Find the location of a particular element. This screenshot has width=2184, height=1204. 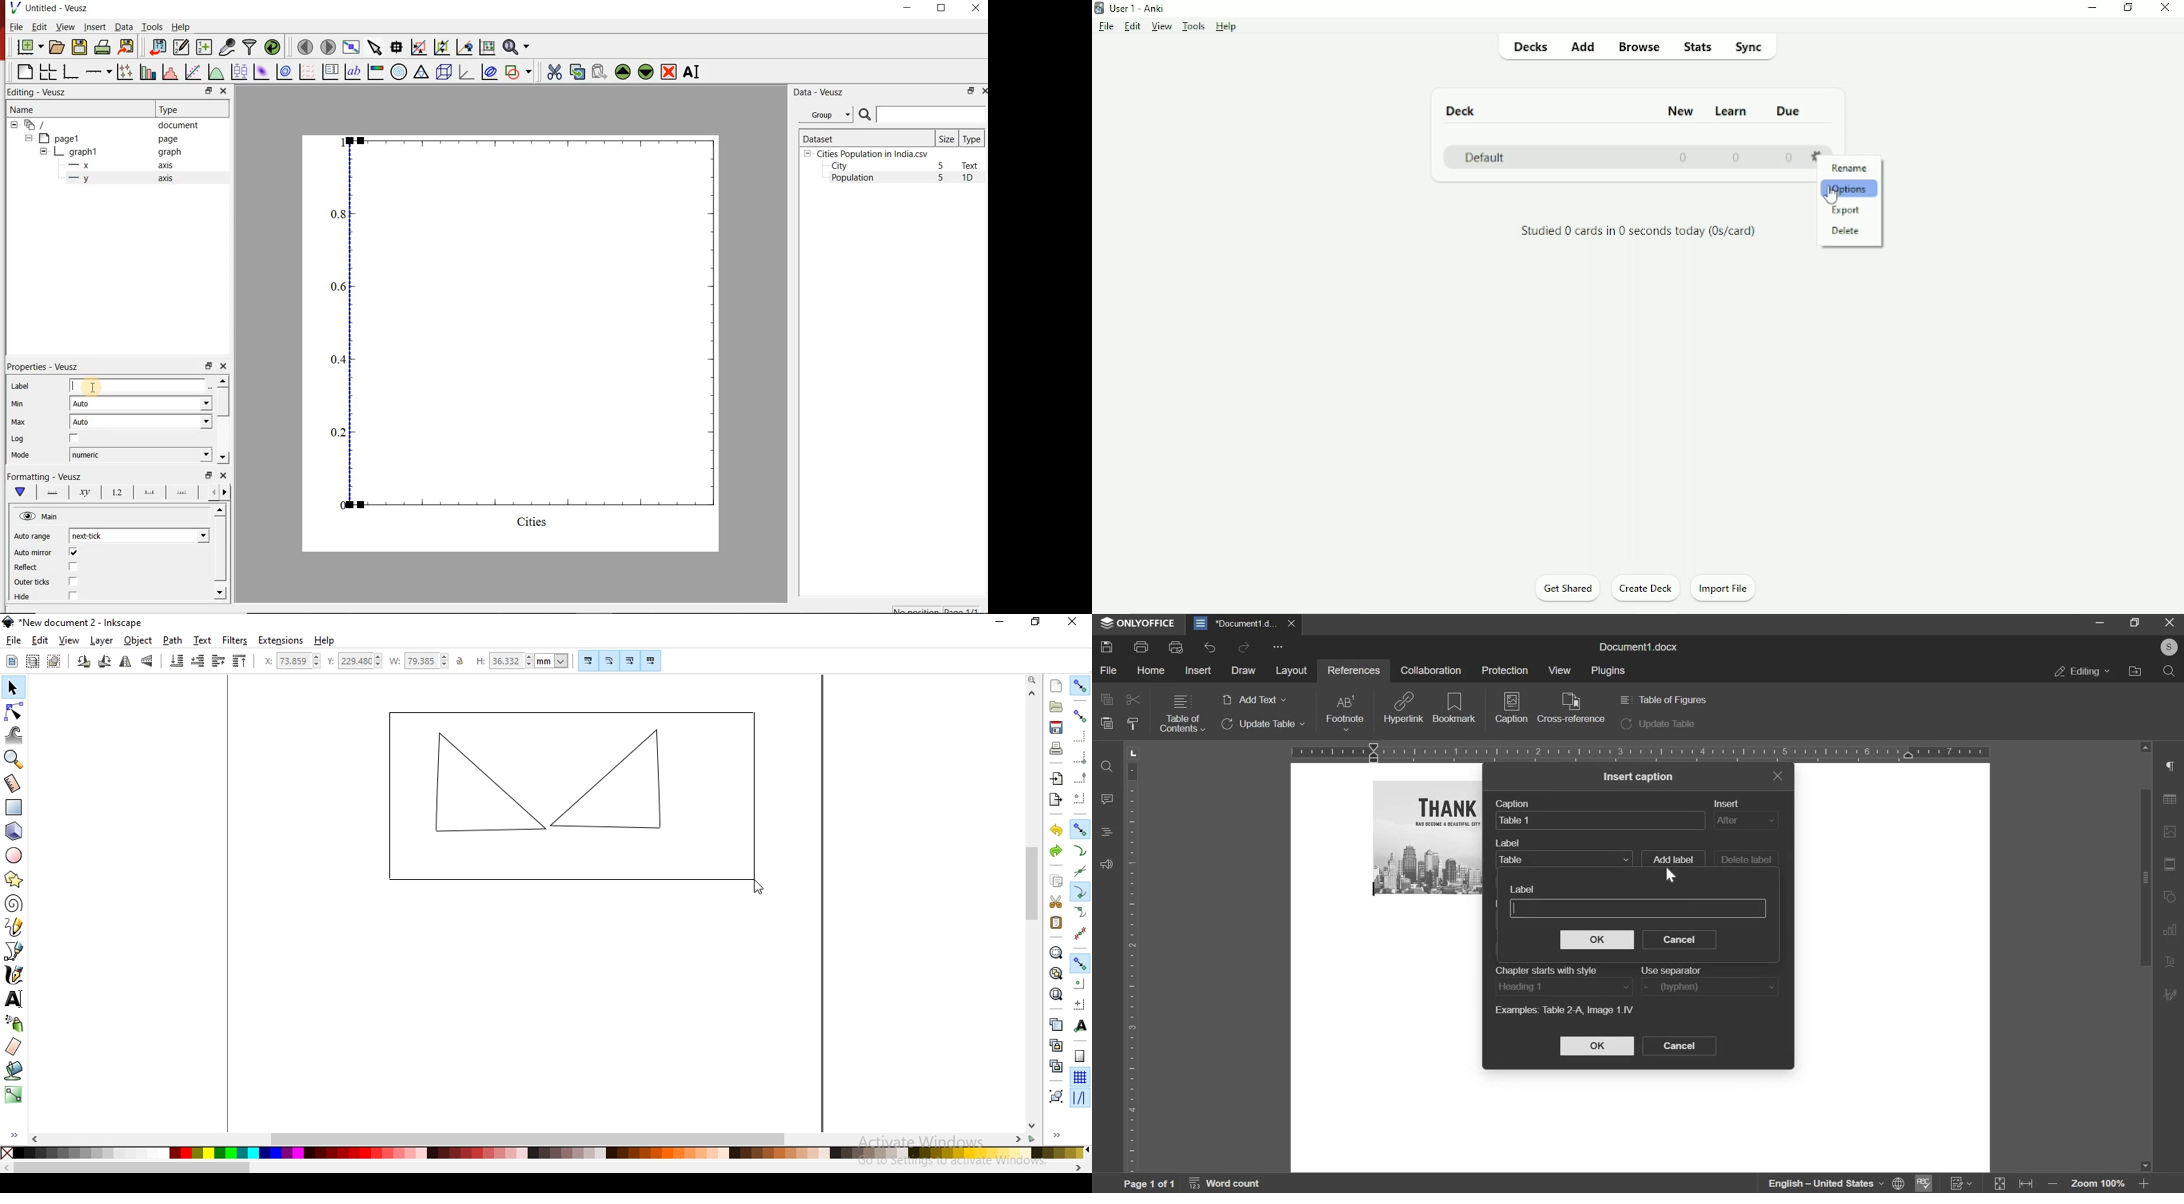

snap an item's rotation center is located at coordinates (1080, 1004).